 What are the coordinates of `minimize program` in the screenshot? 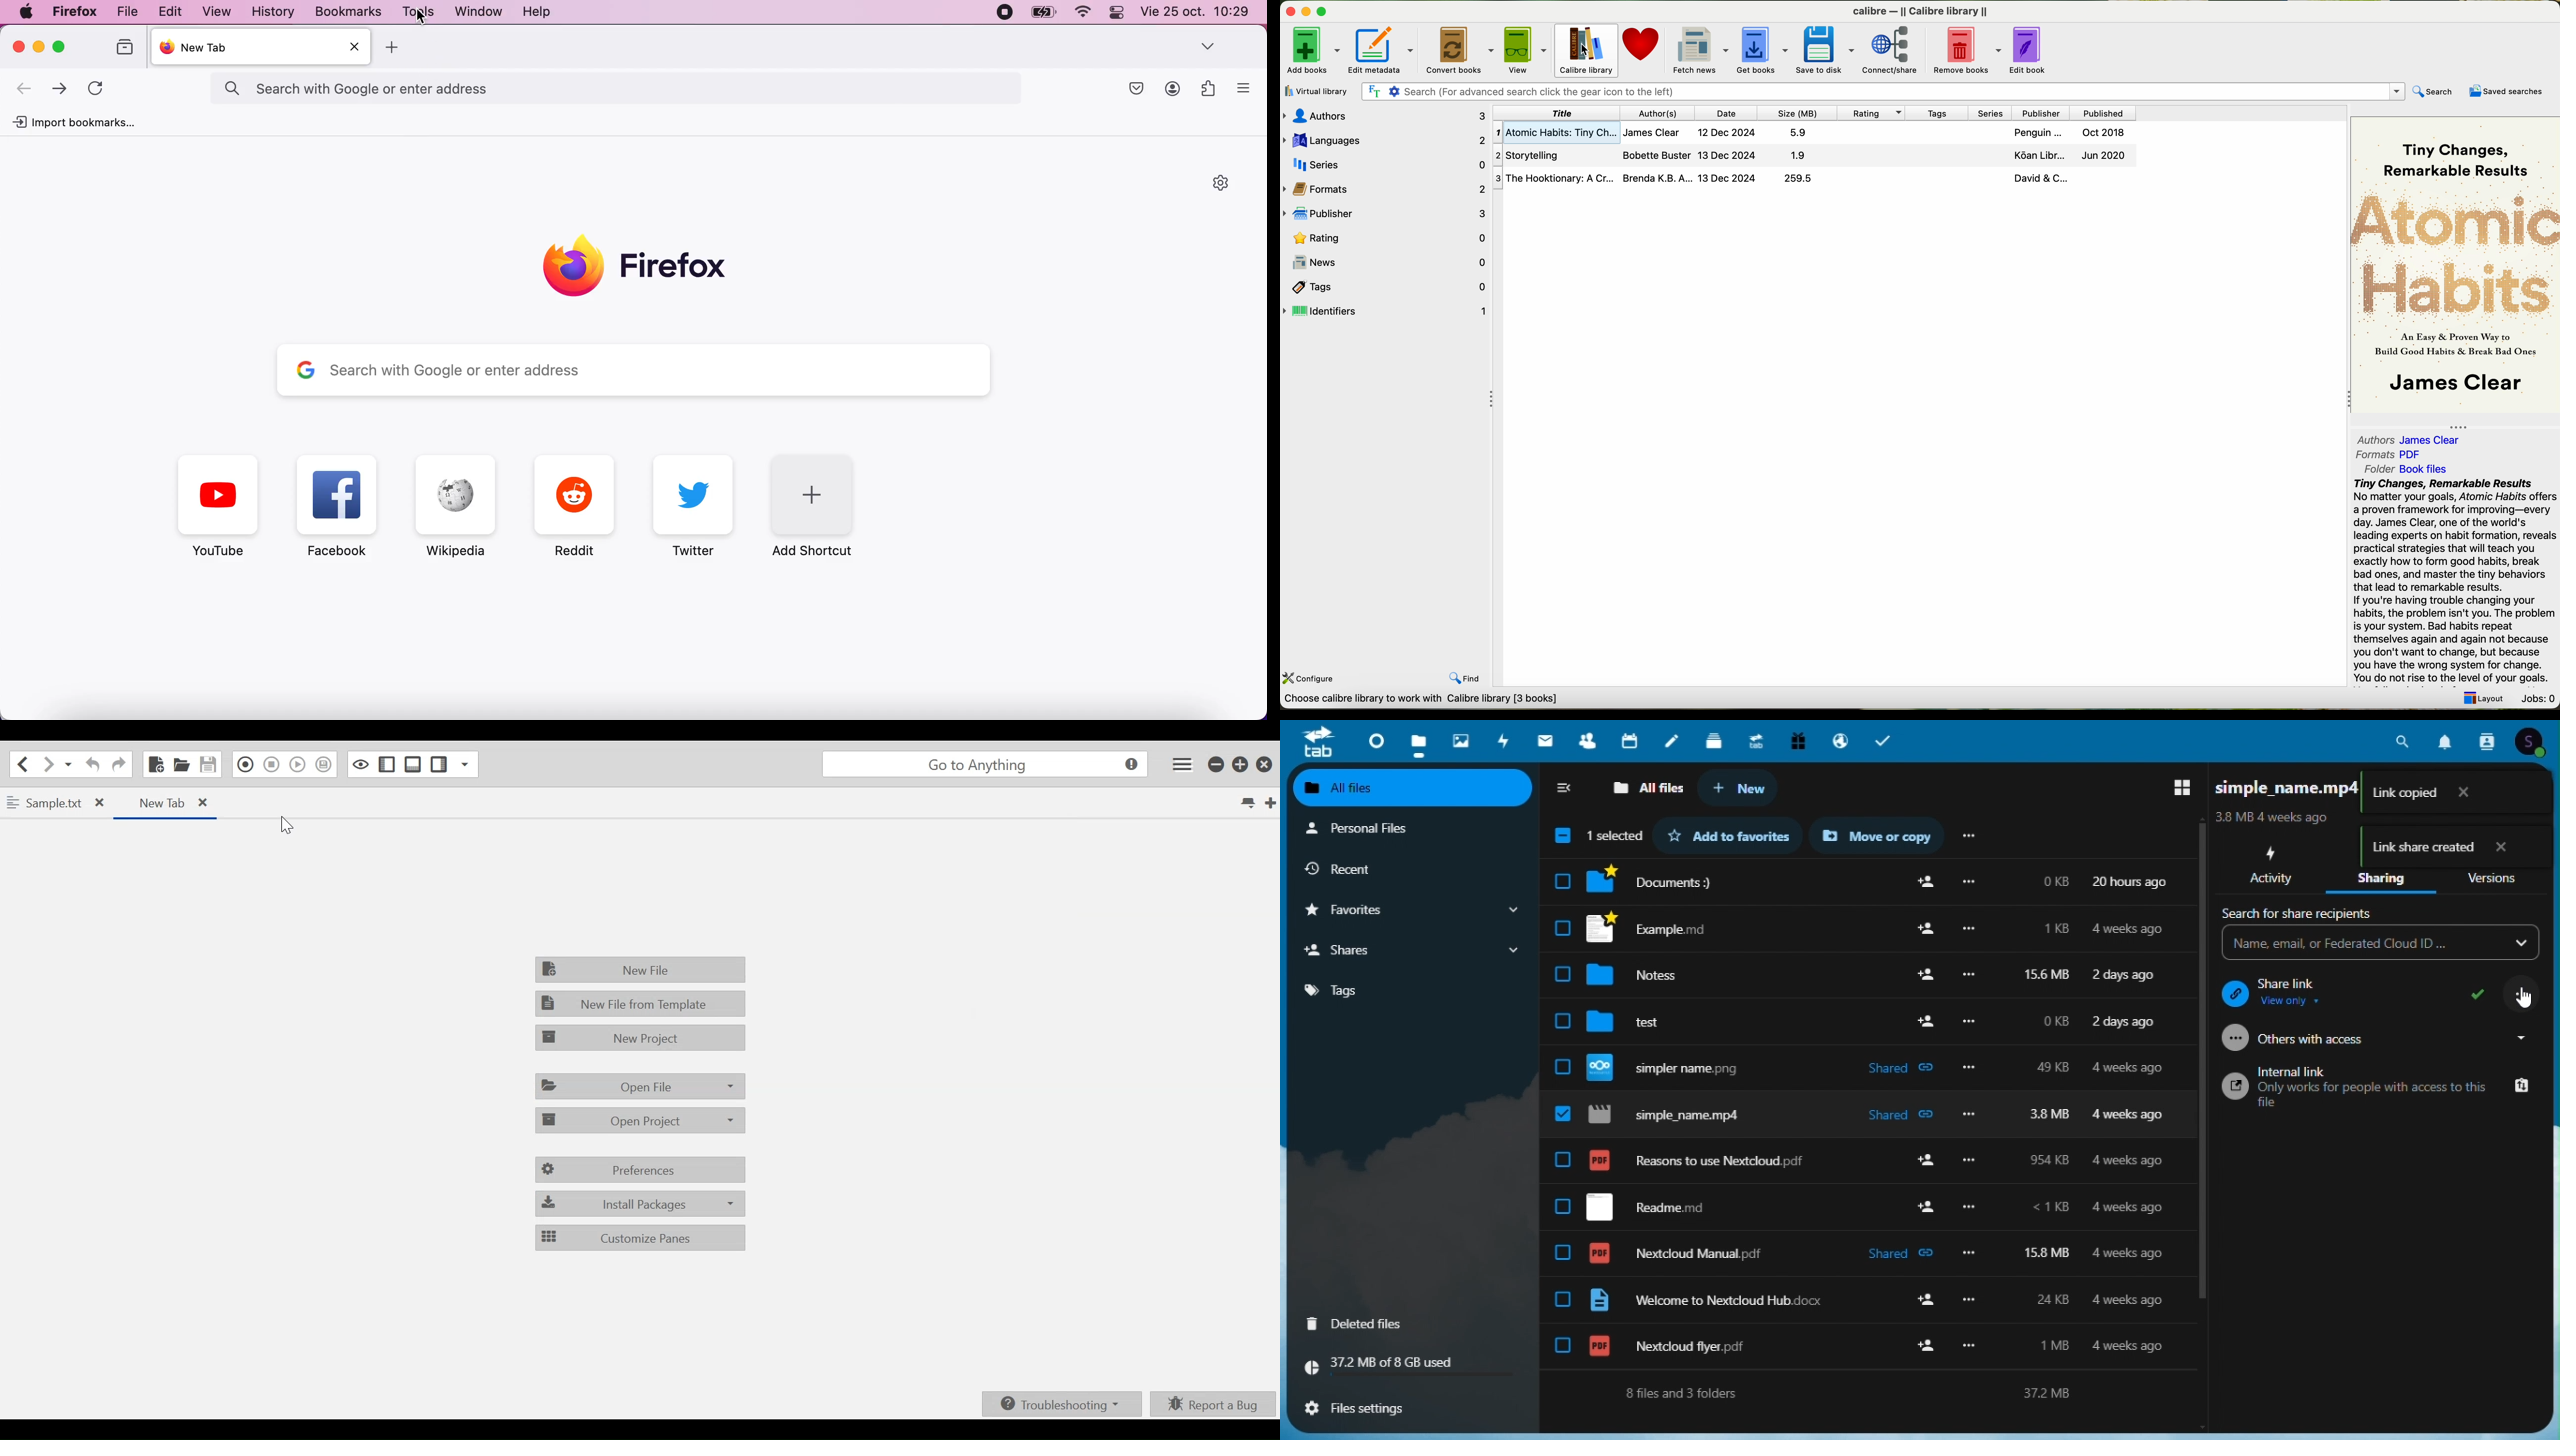 It's located at (1308, 12).